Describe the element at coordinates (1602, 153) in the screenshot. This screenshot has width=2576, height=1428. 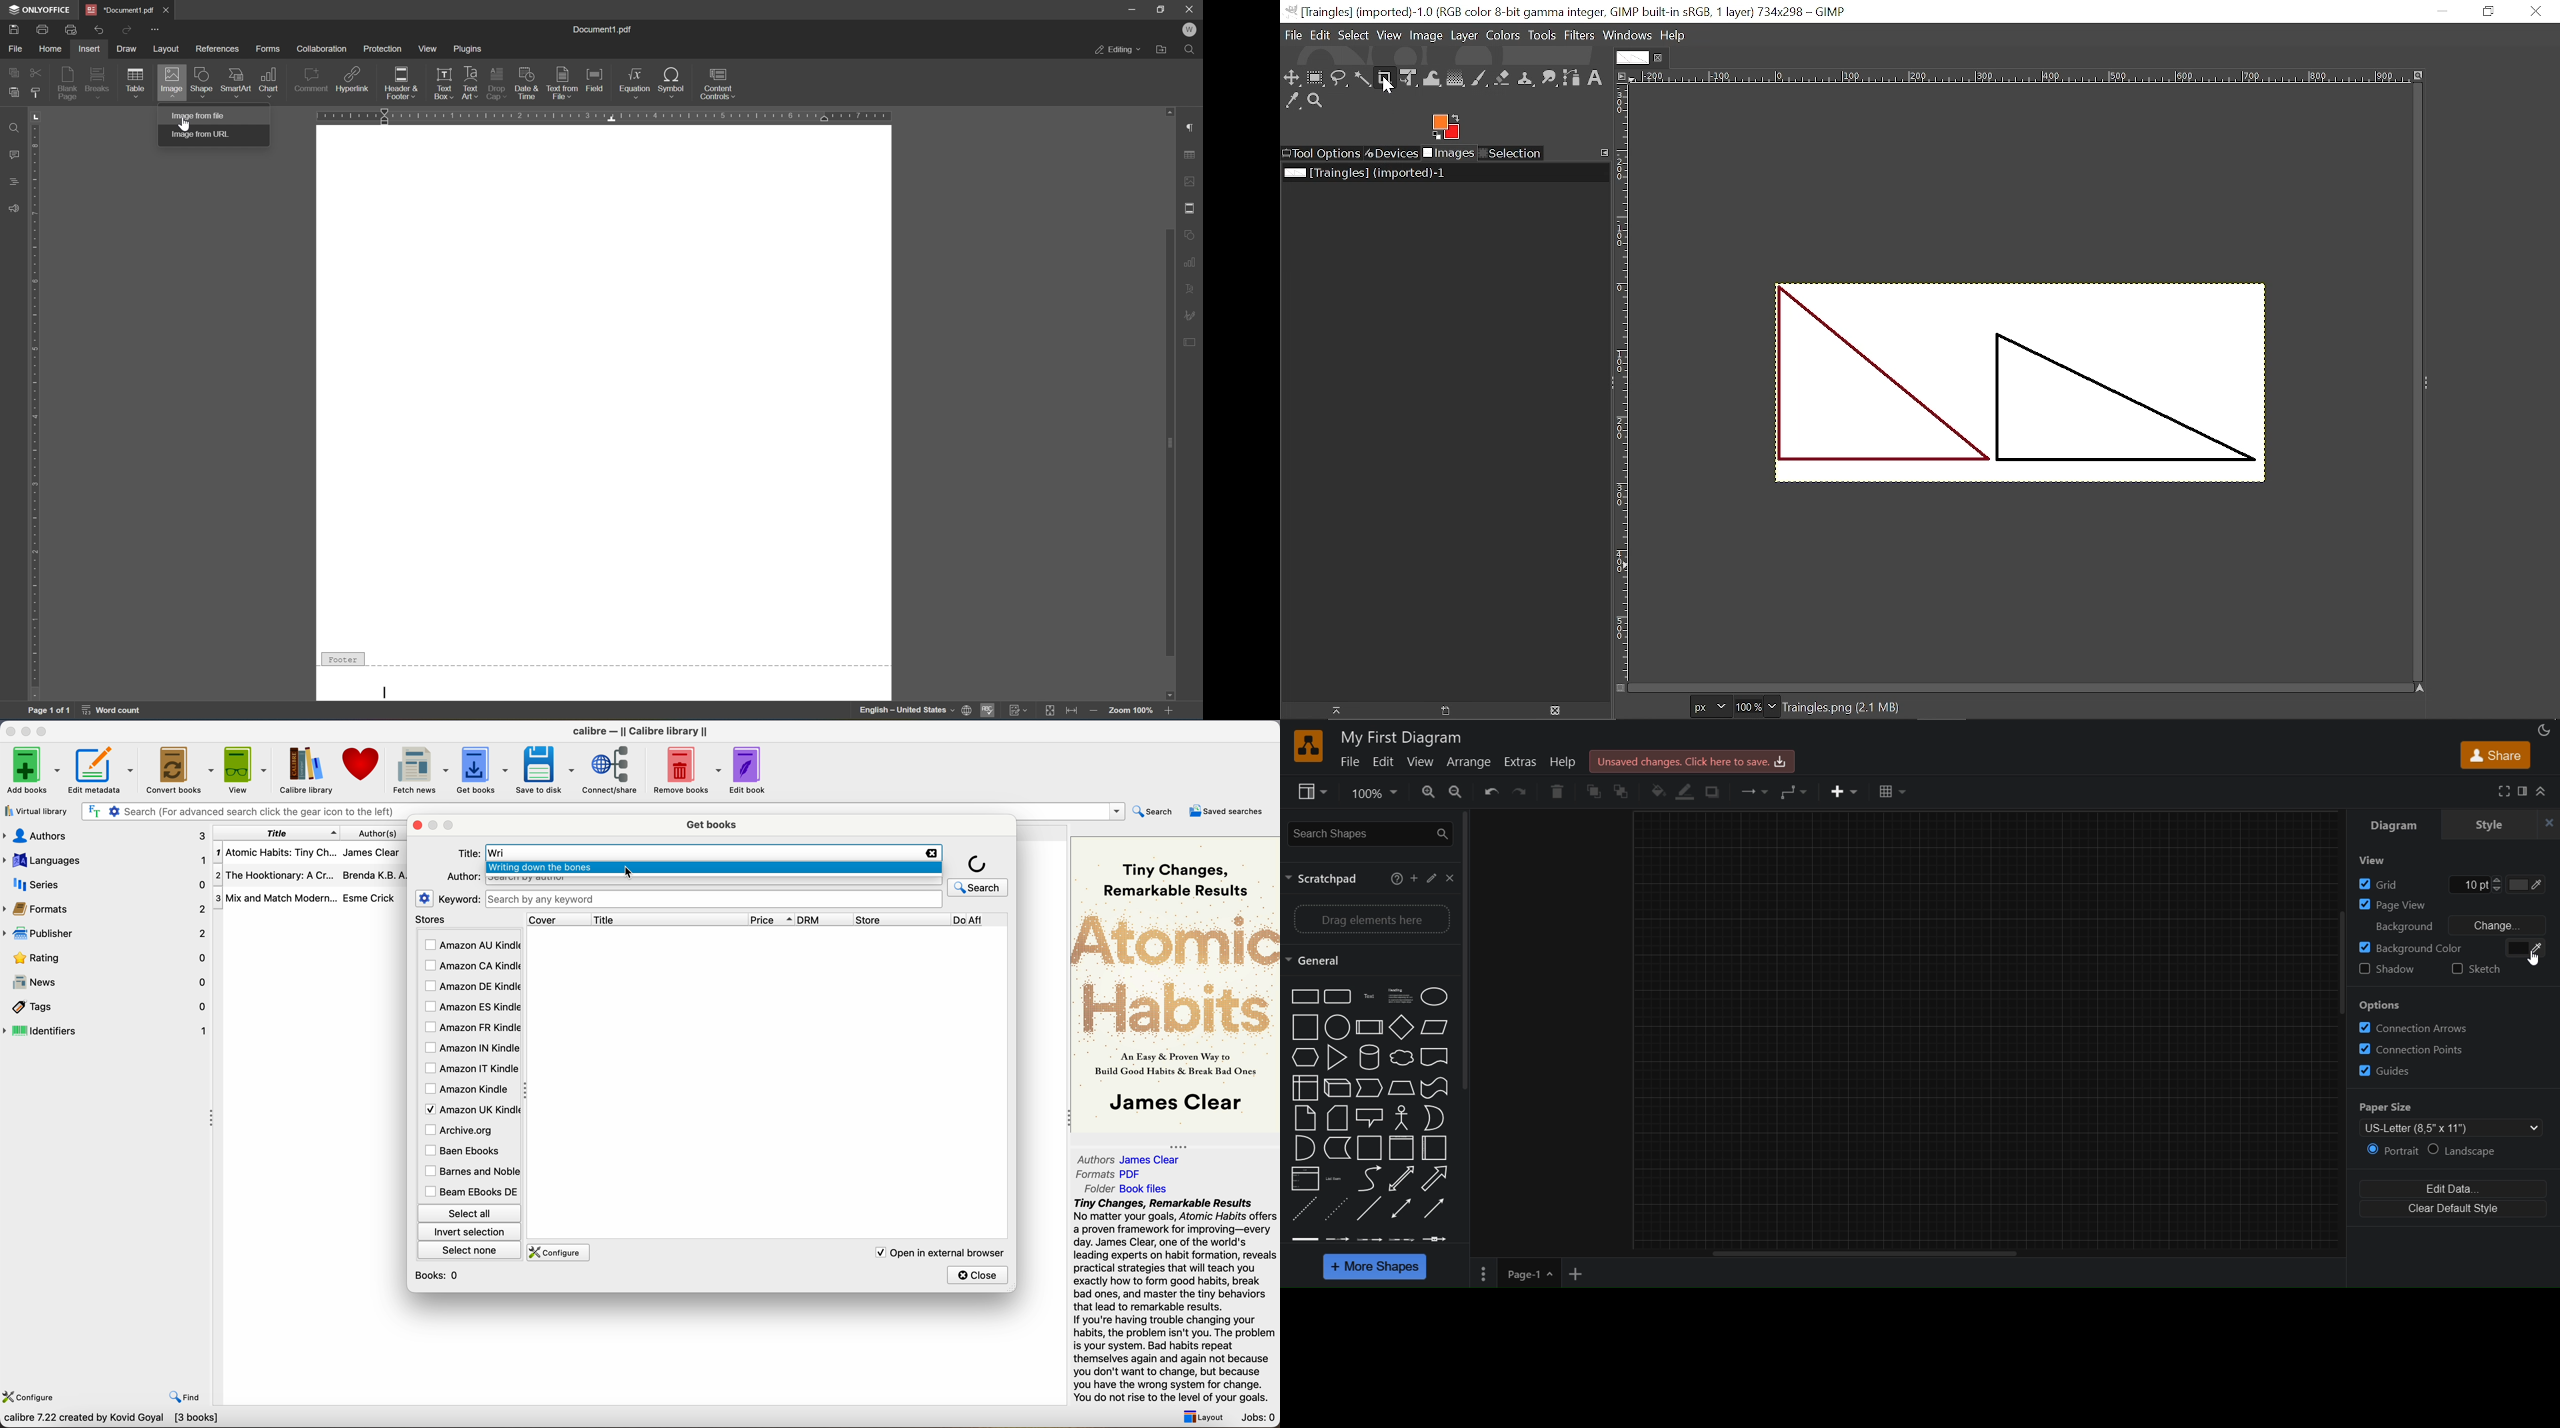
I see `Configure this tab` at that location.